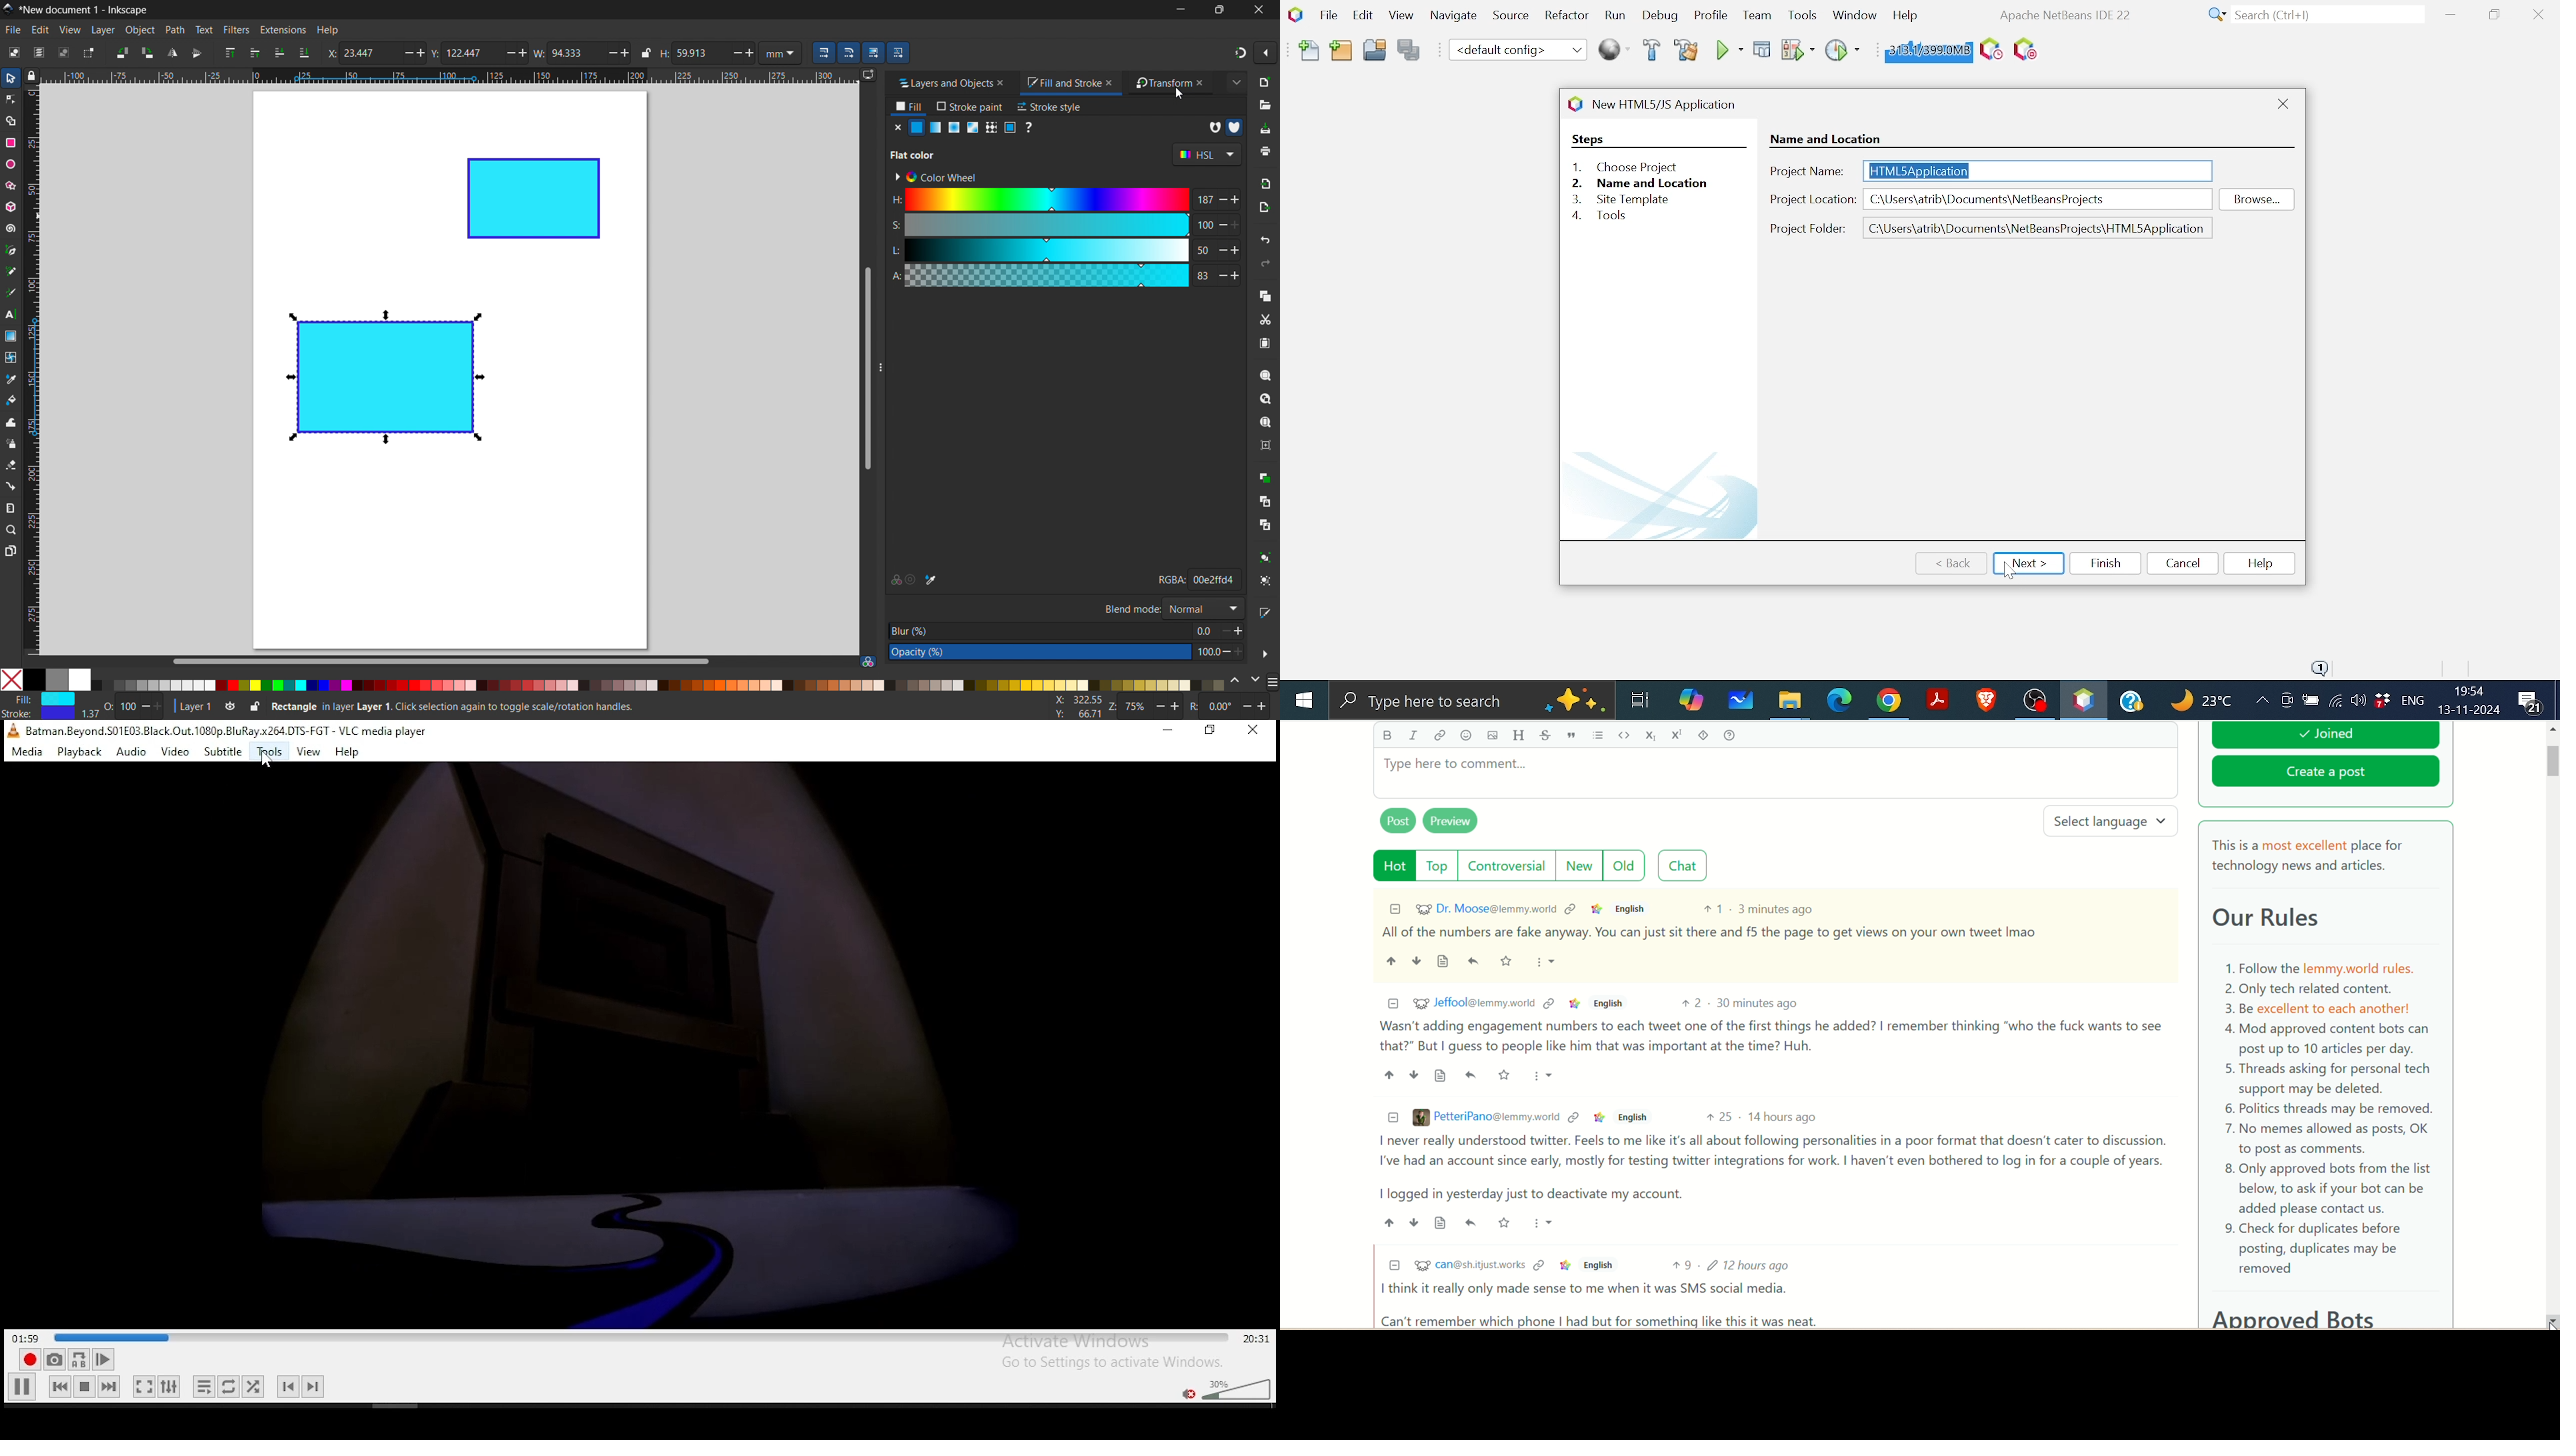 This screenshot has height=1456, width=2576. I want to click on lower to bottom, so click(304, 53).